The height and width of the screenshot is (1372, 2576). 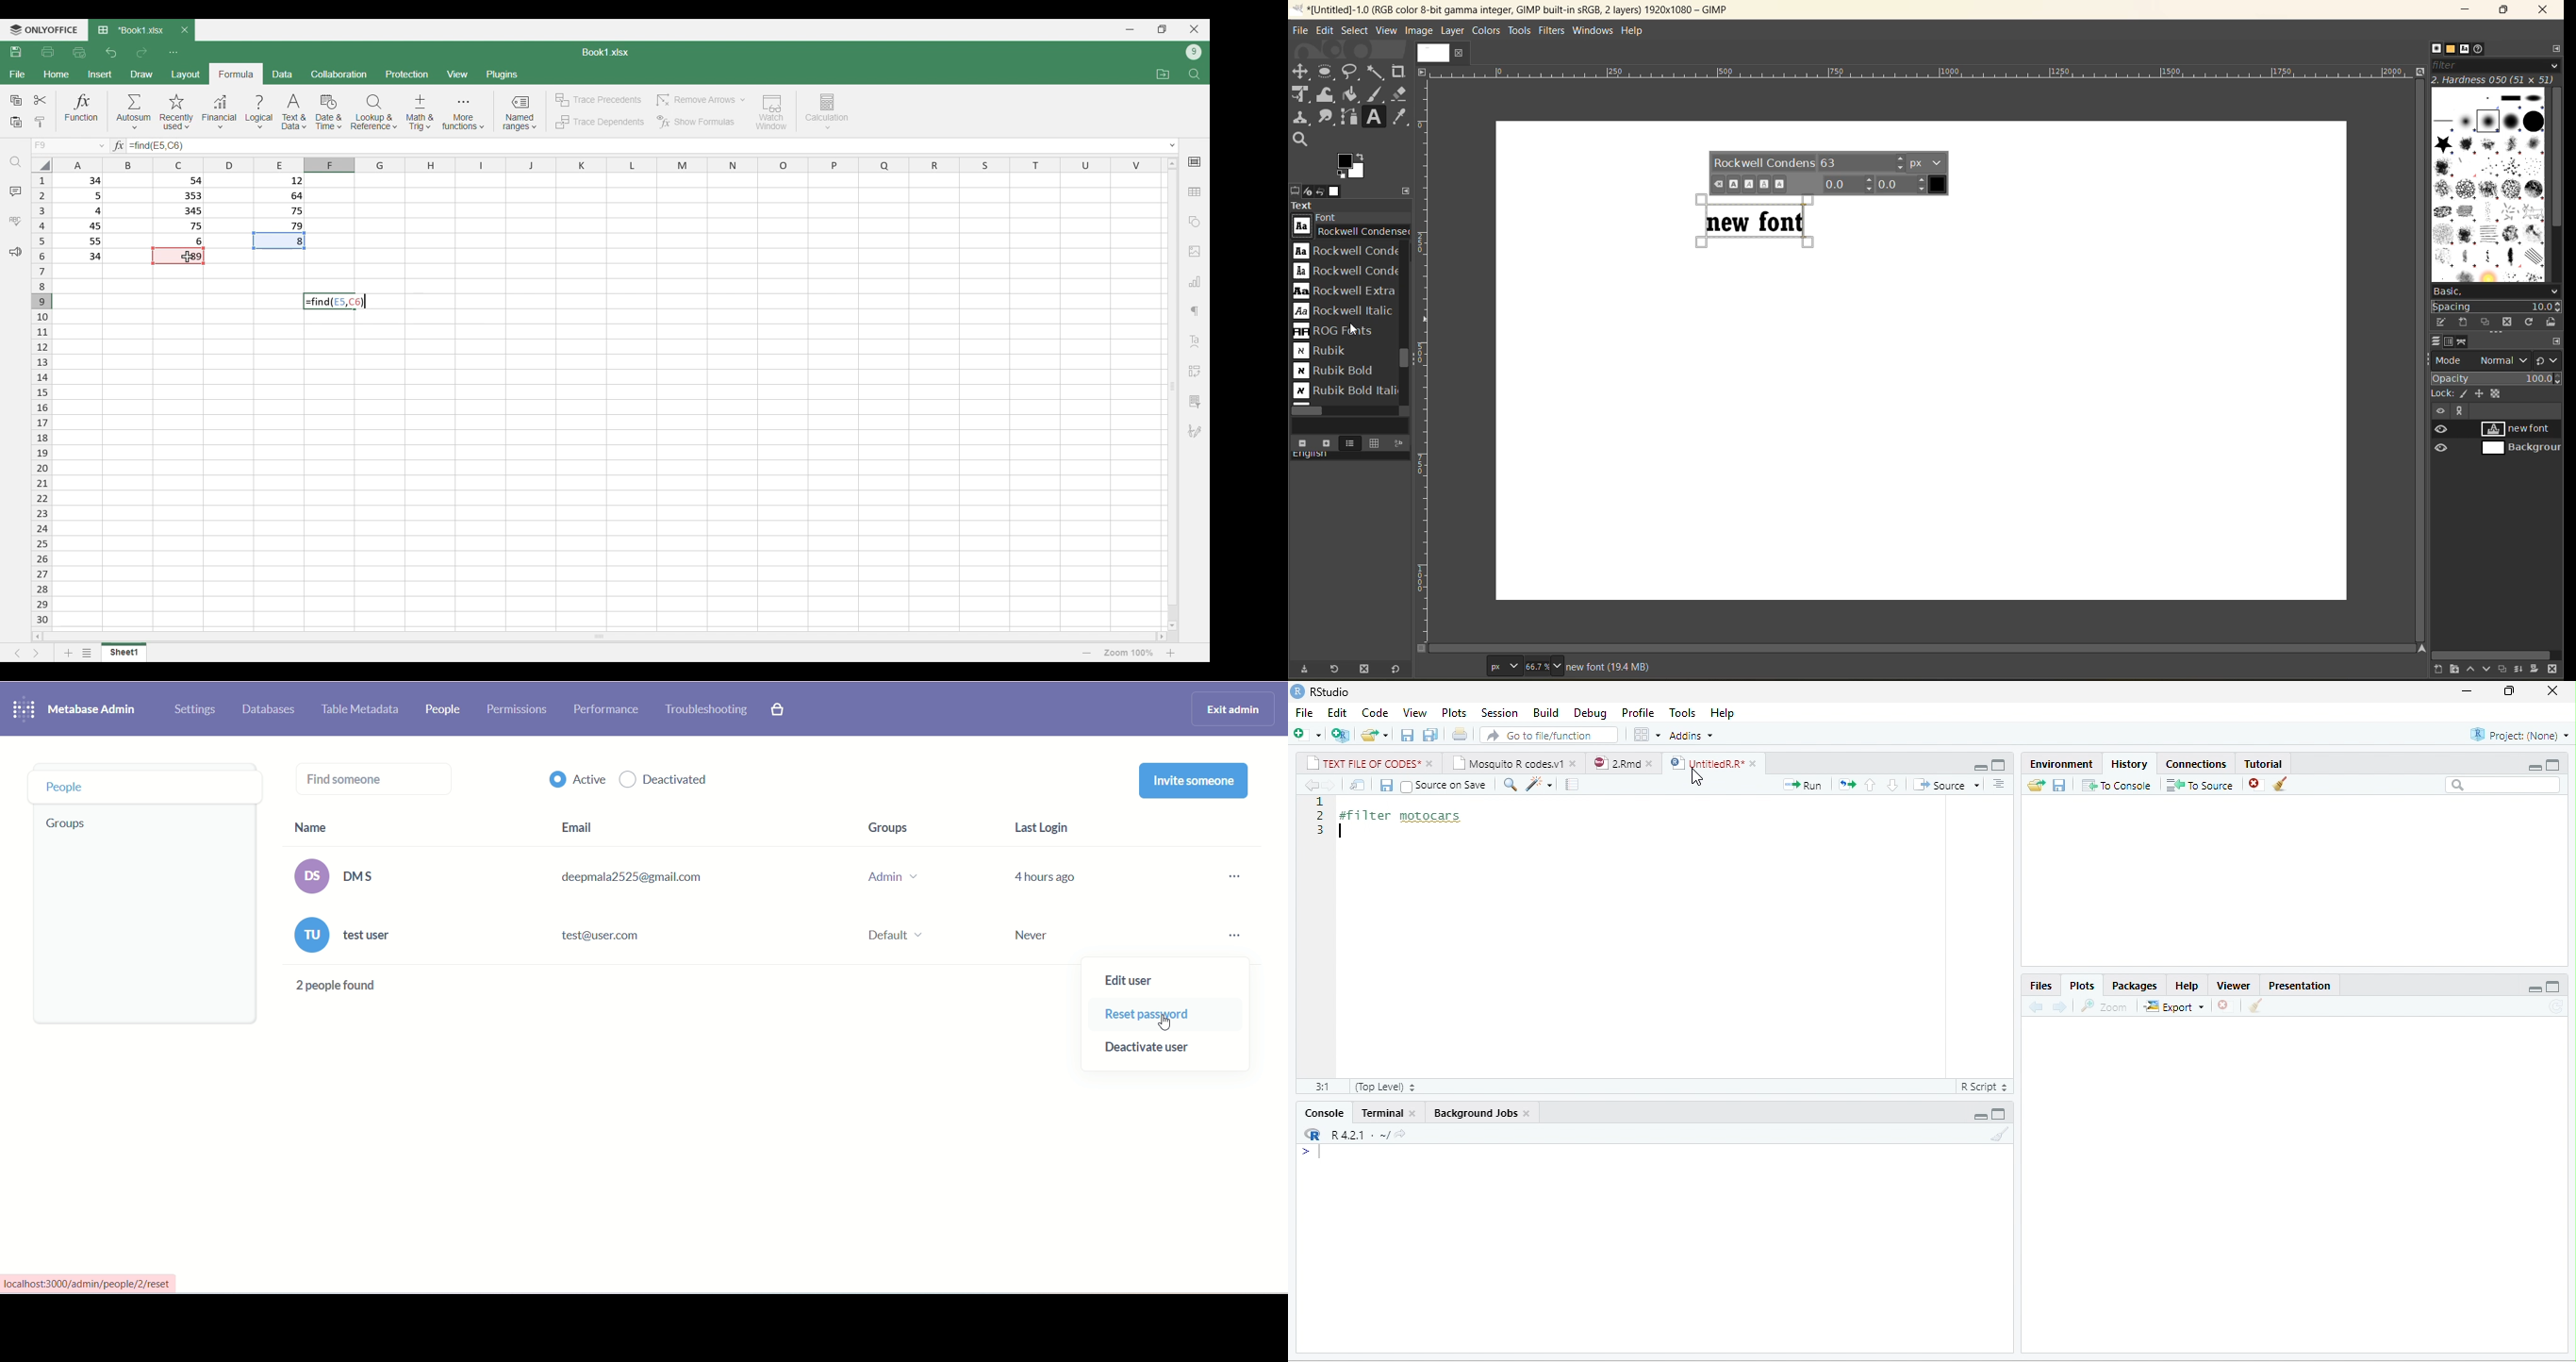 What do you see at coordinates (608, 711) in the screenshot?
I see `performance` at bounding box center [608, 711].